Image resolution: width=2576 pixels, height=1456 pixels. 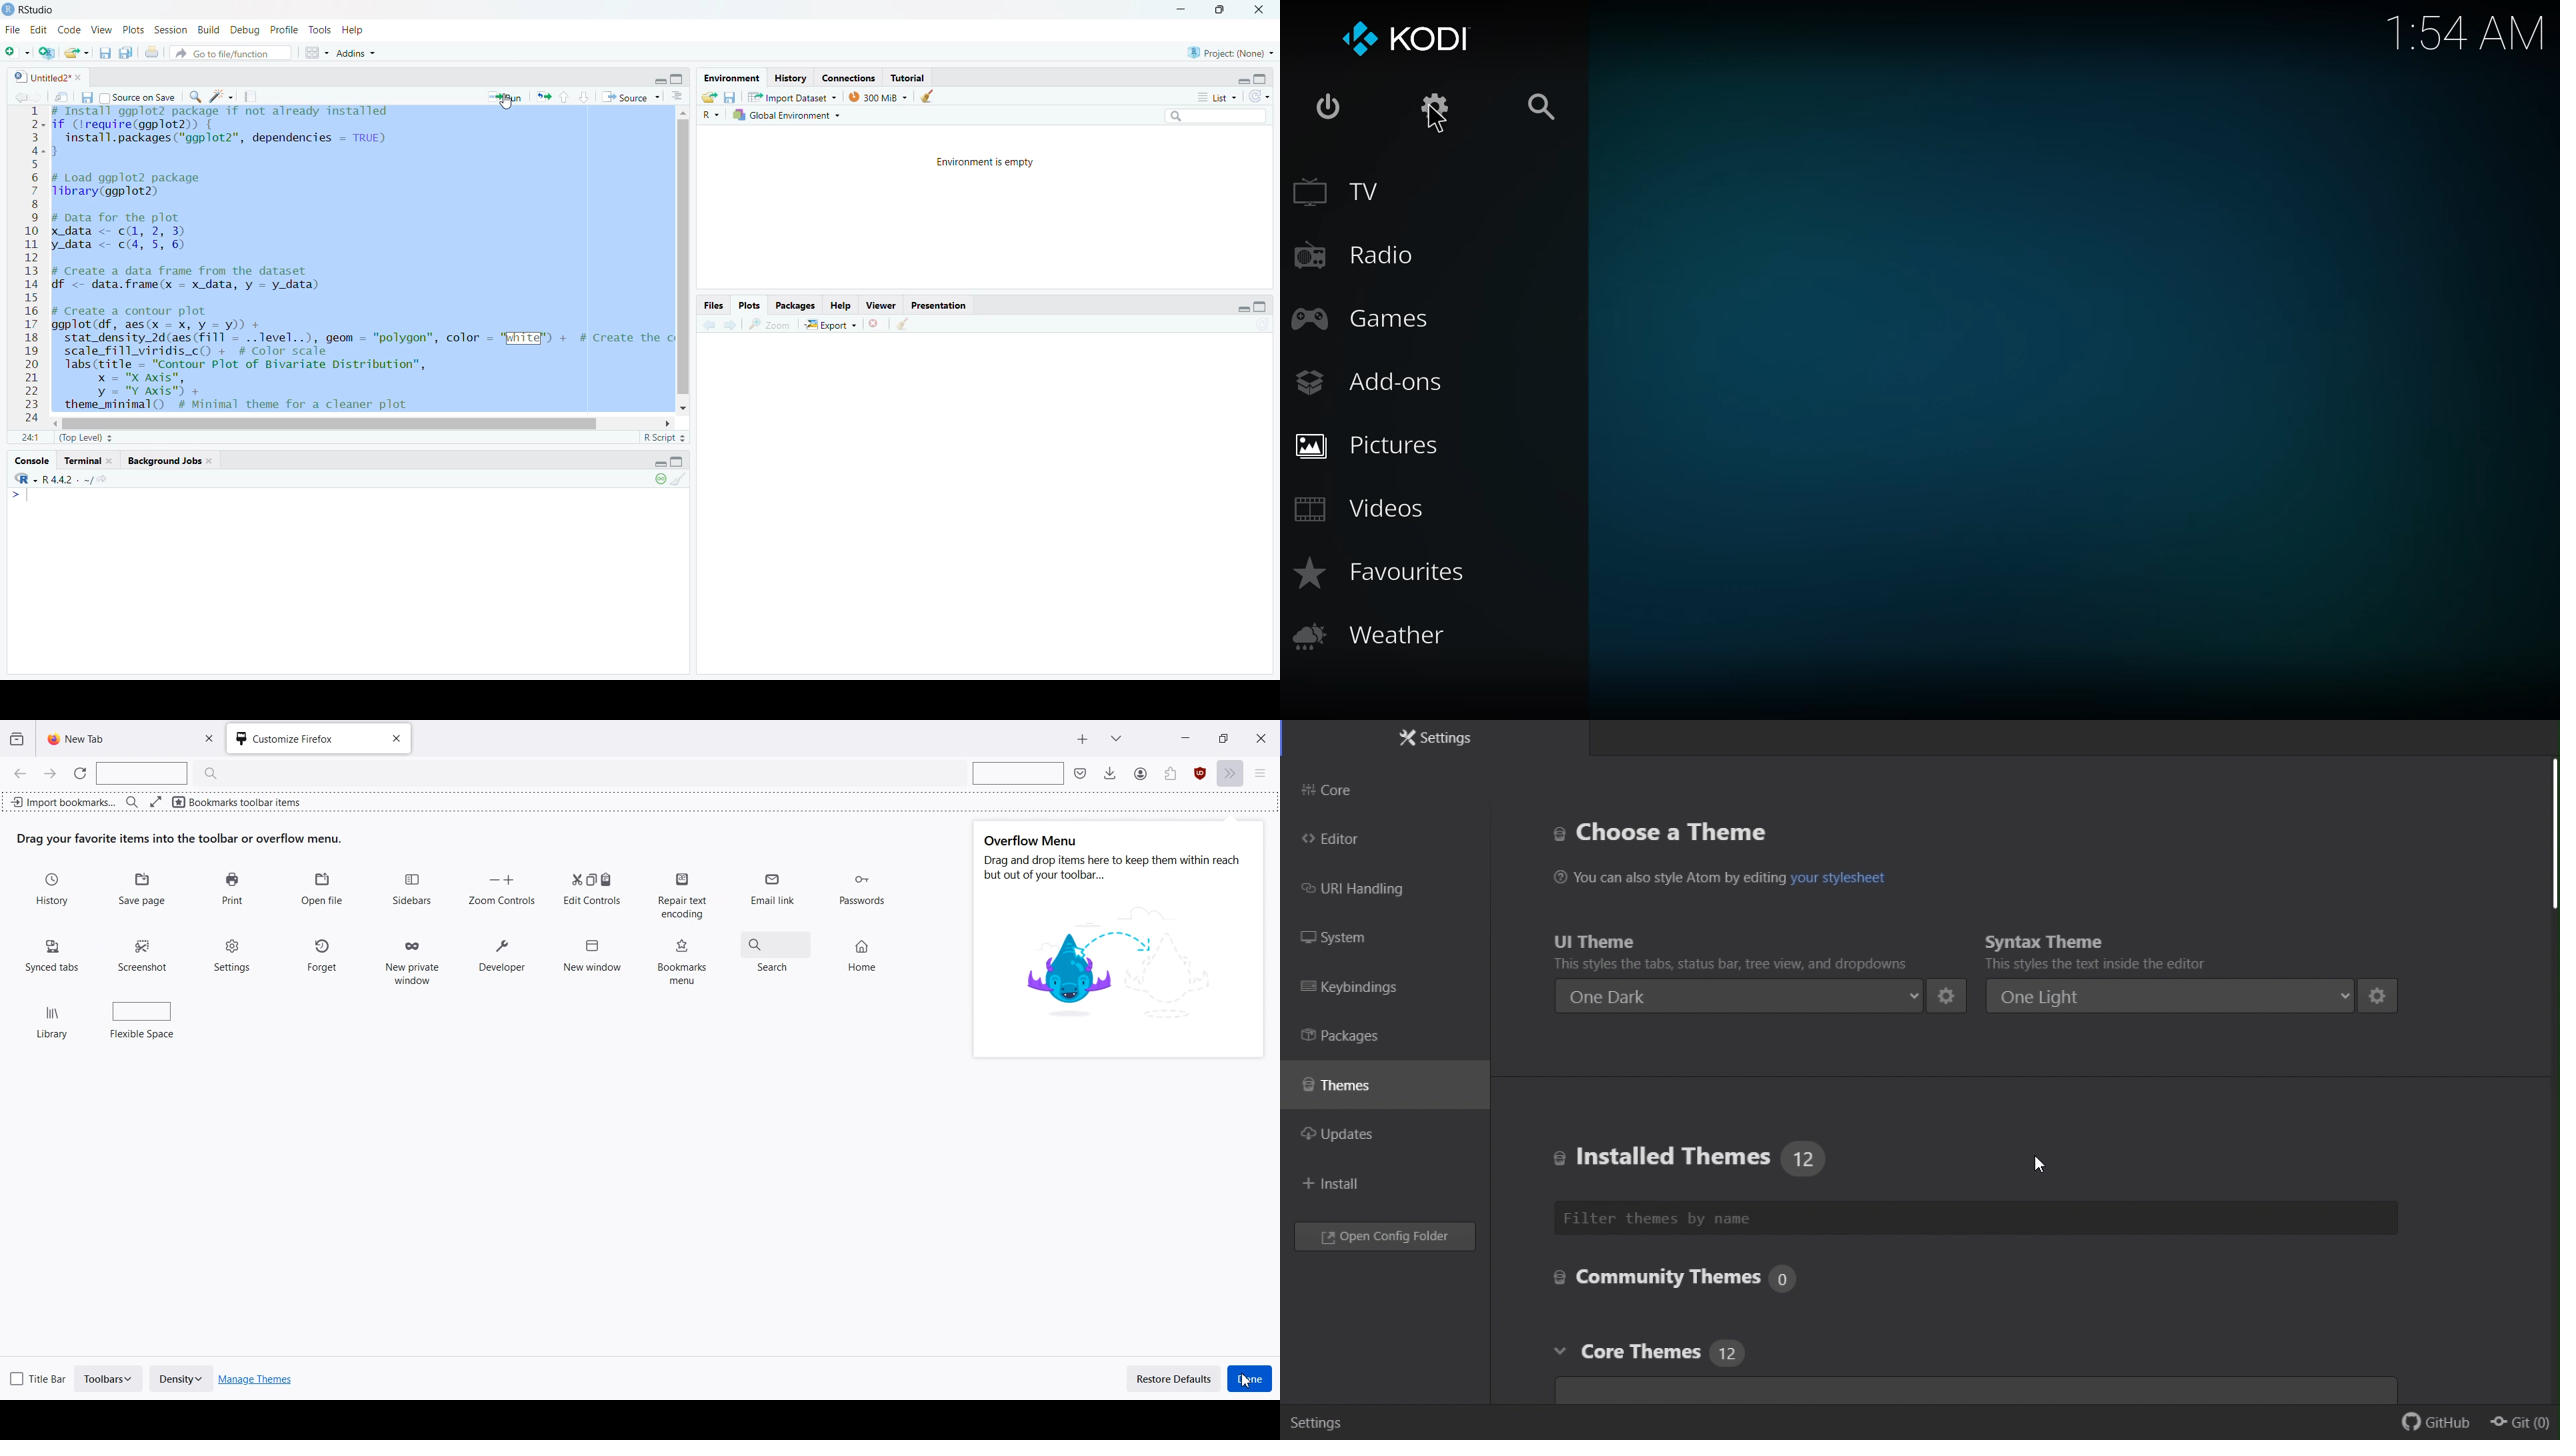 I want to click on new file, so click(x=15, y=52).